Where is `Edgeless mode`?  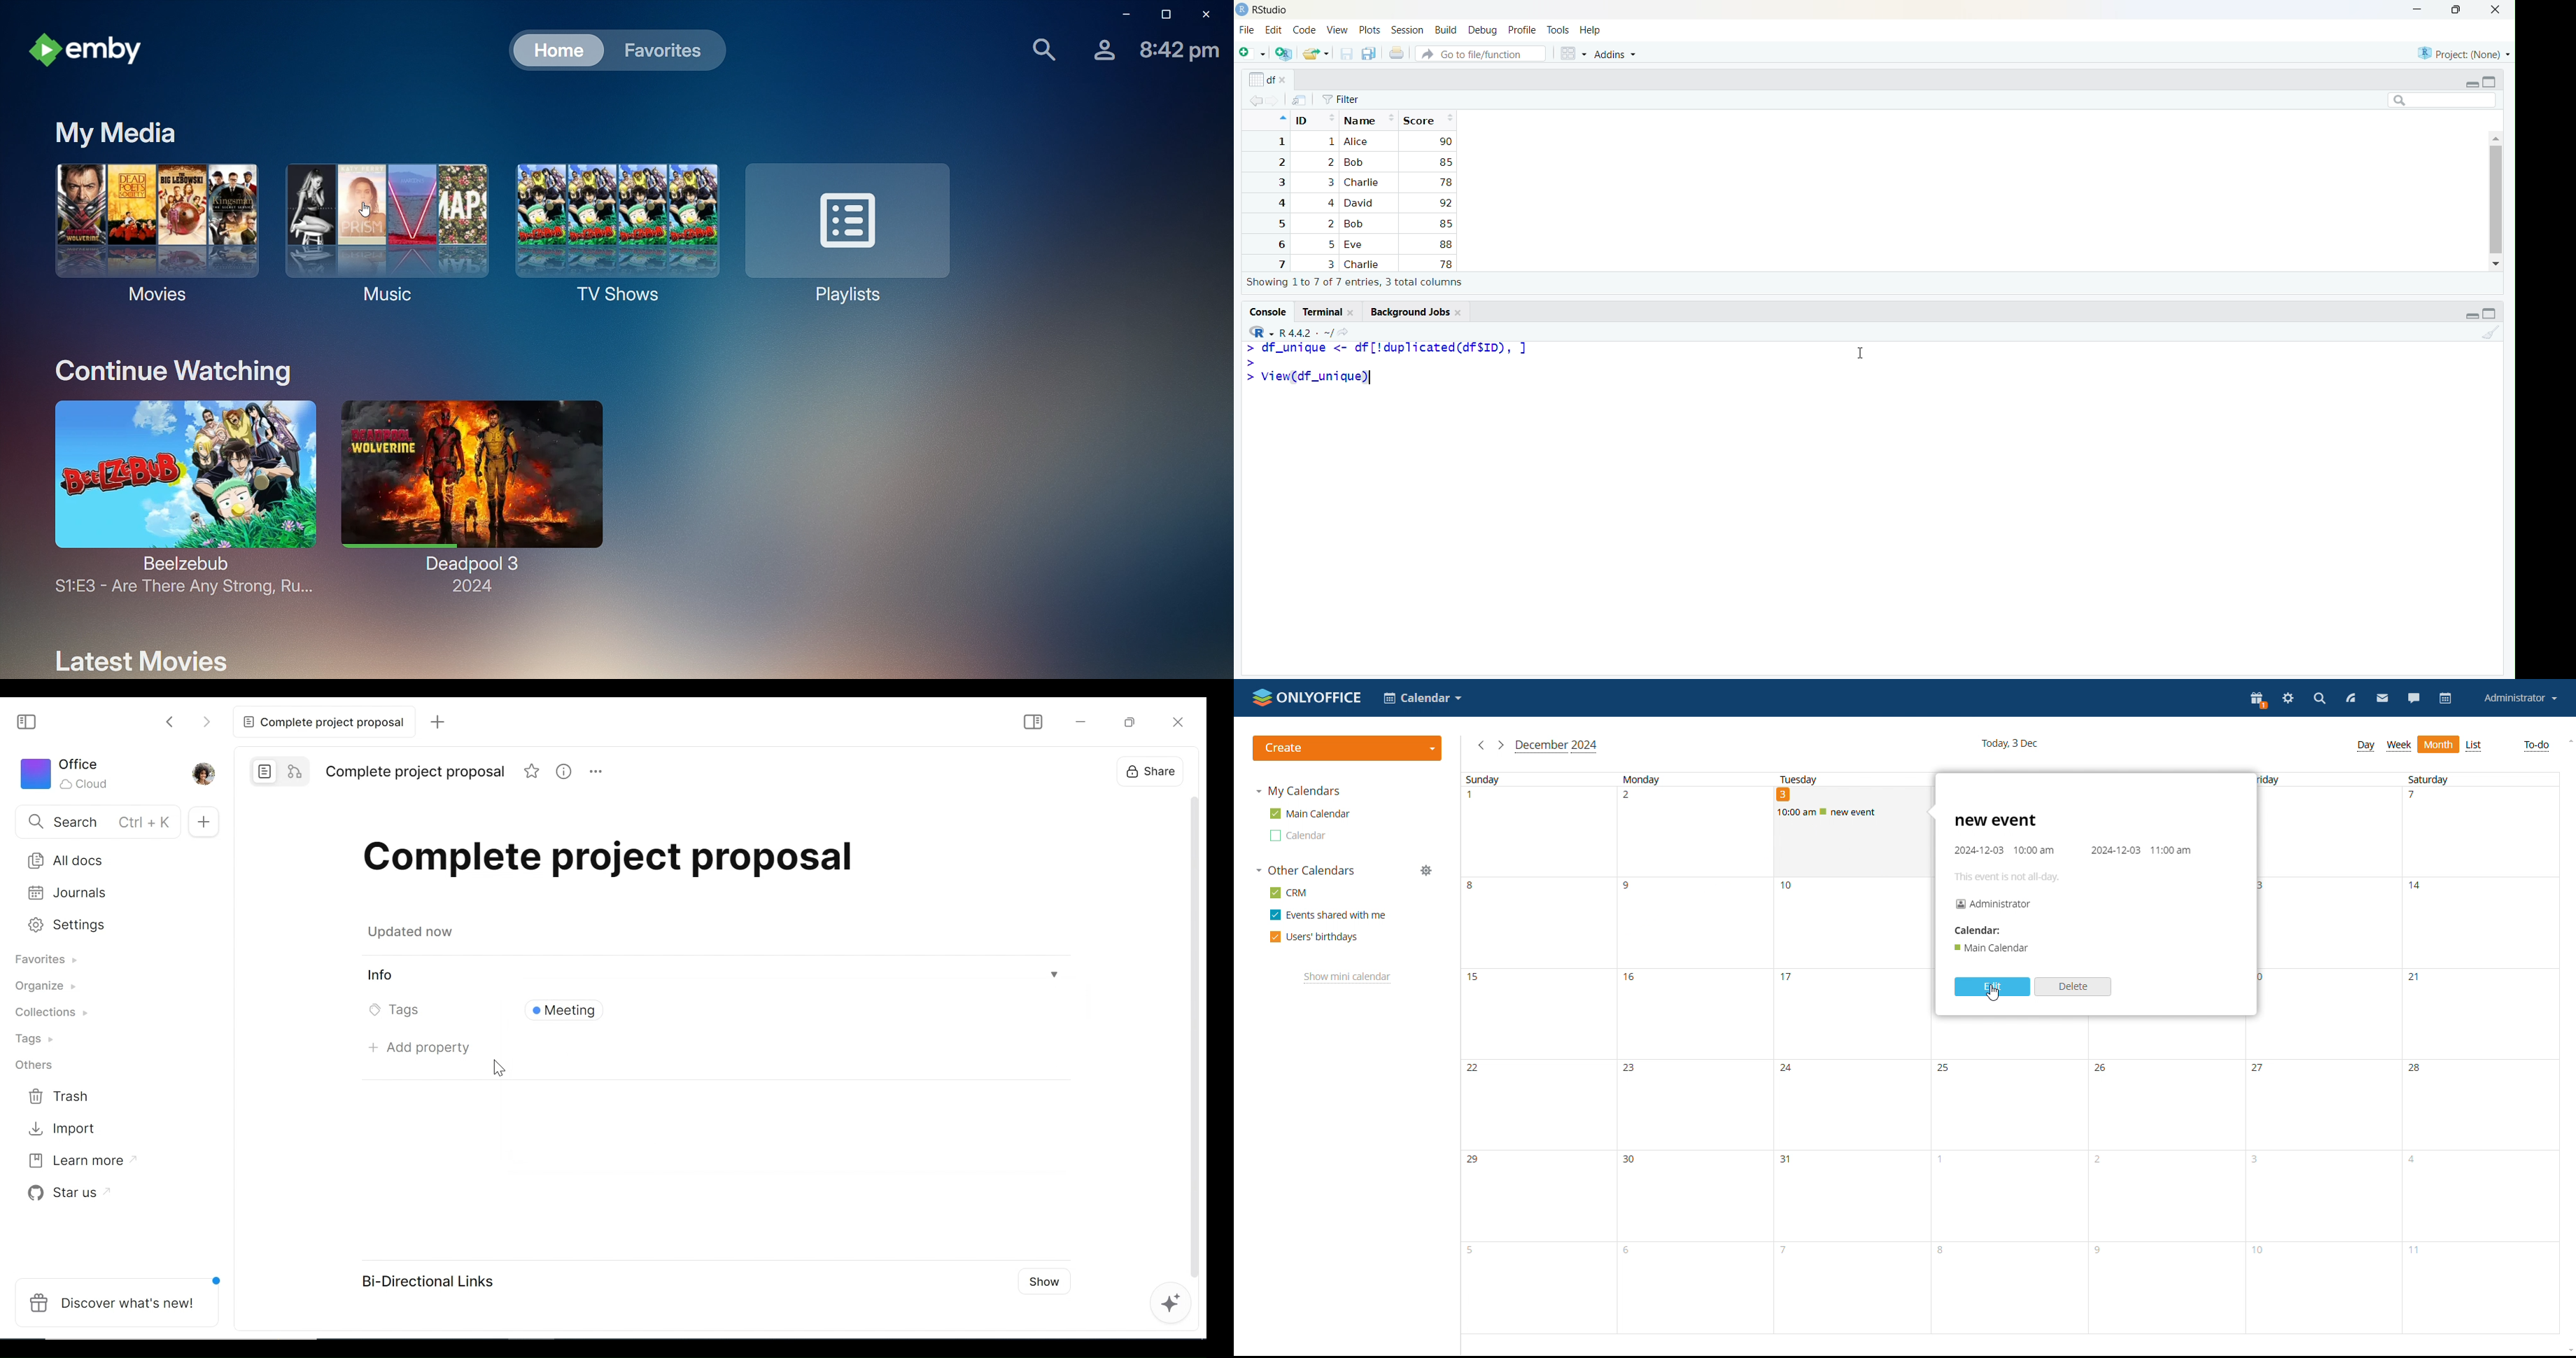 Edgeless mode is located at coordinates (297, 771).